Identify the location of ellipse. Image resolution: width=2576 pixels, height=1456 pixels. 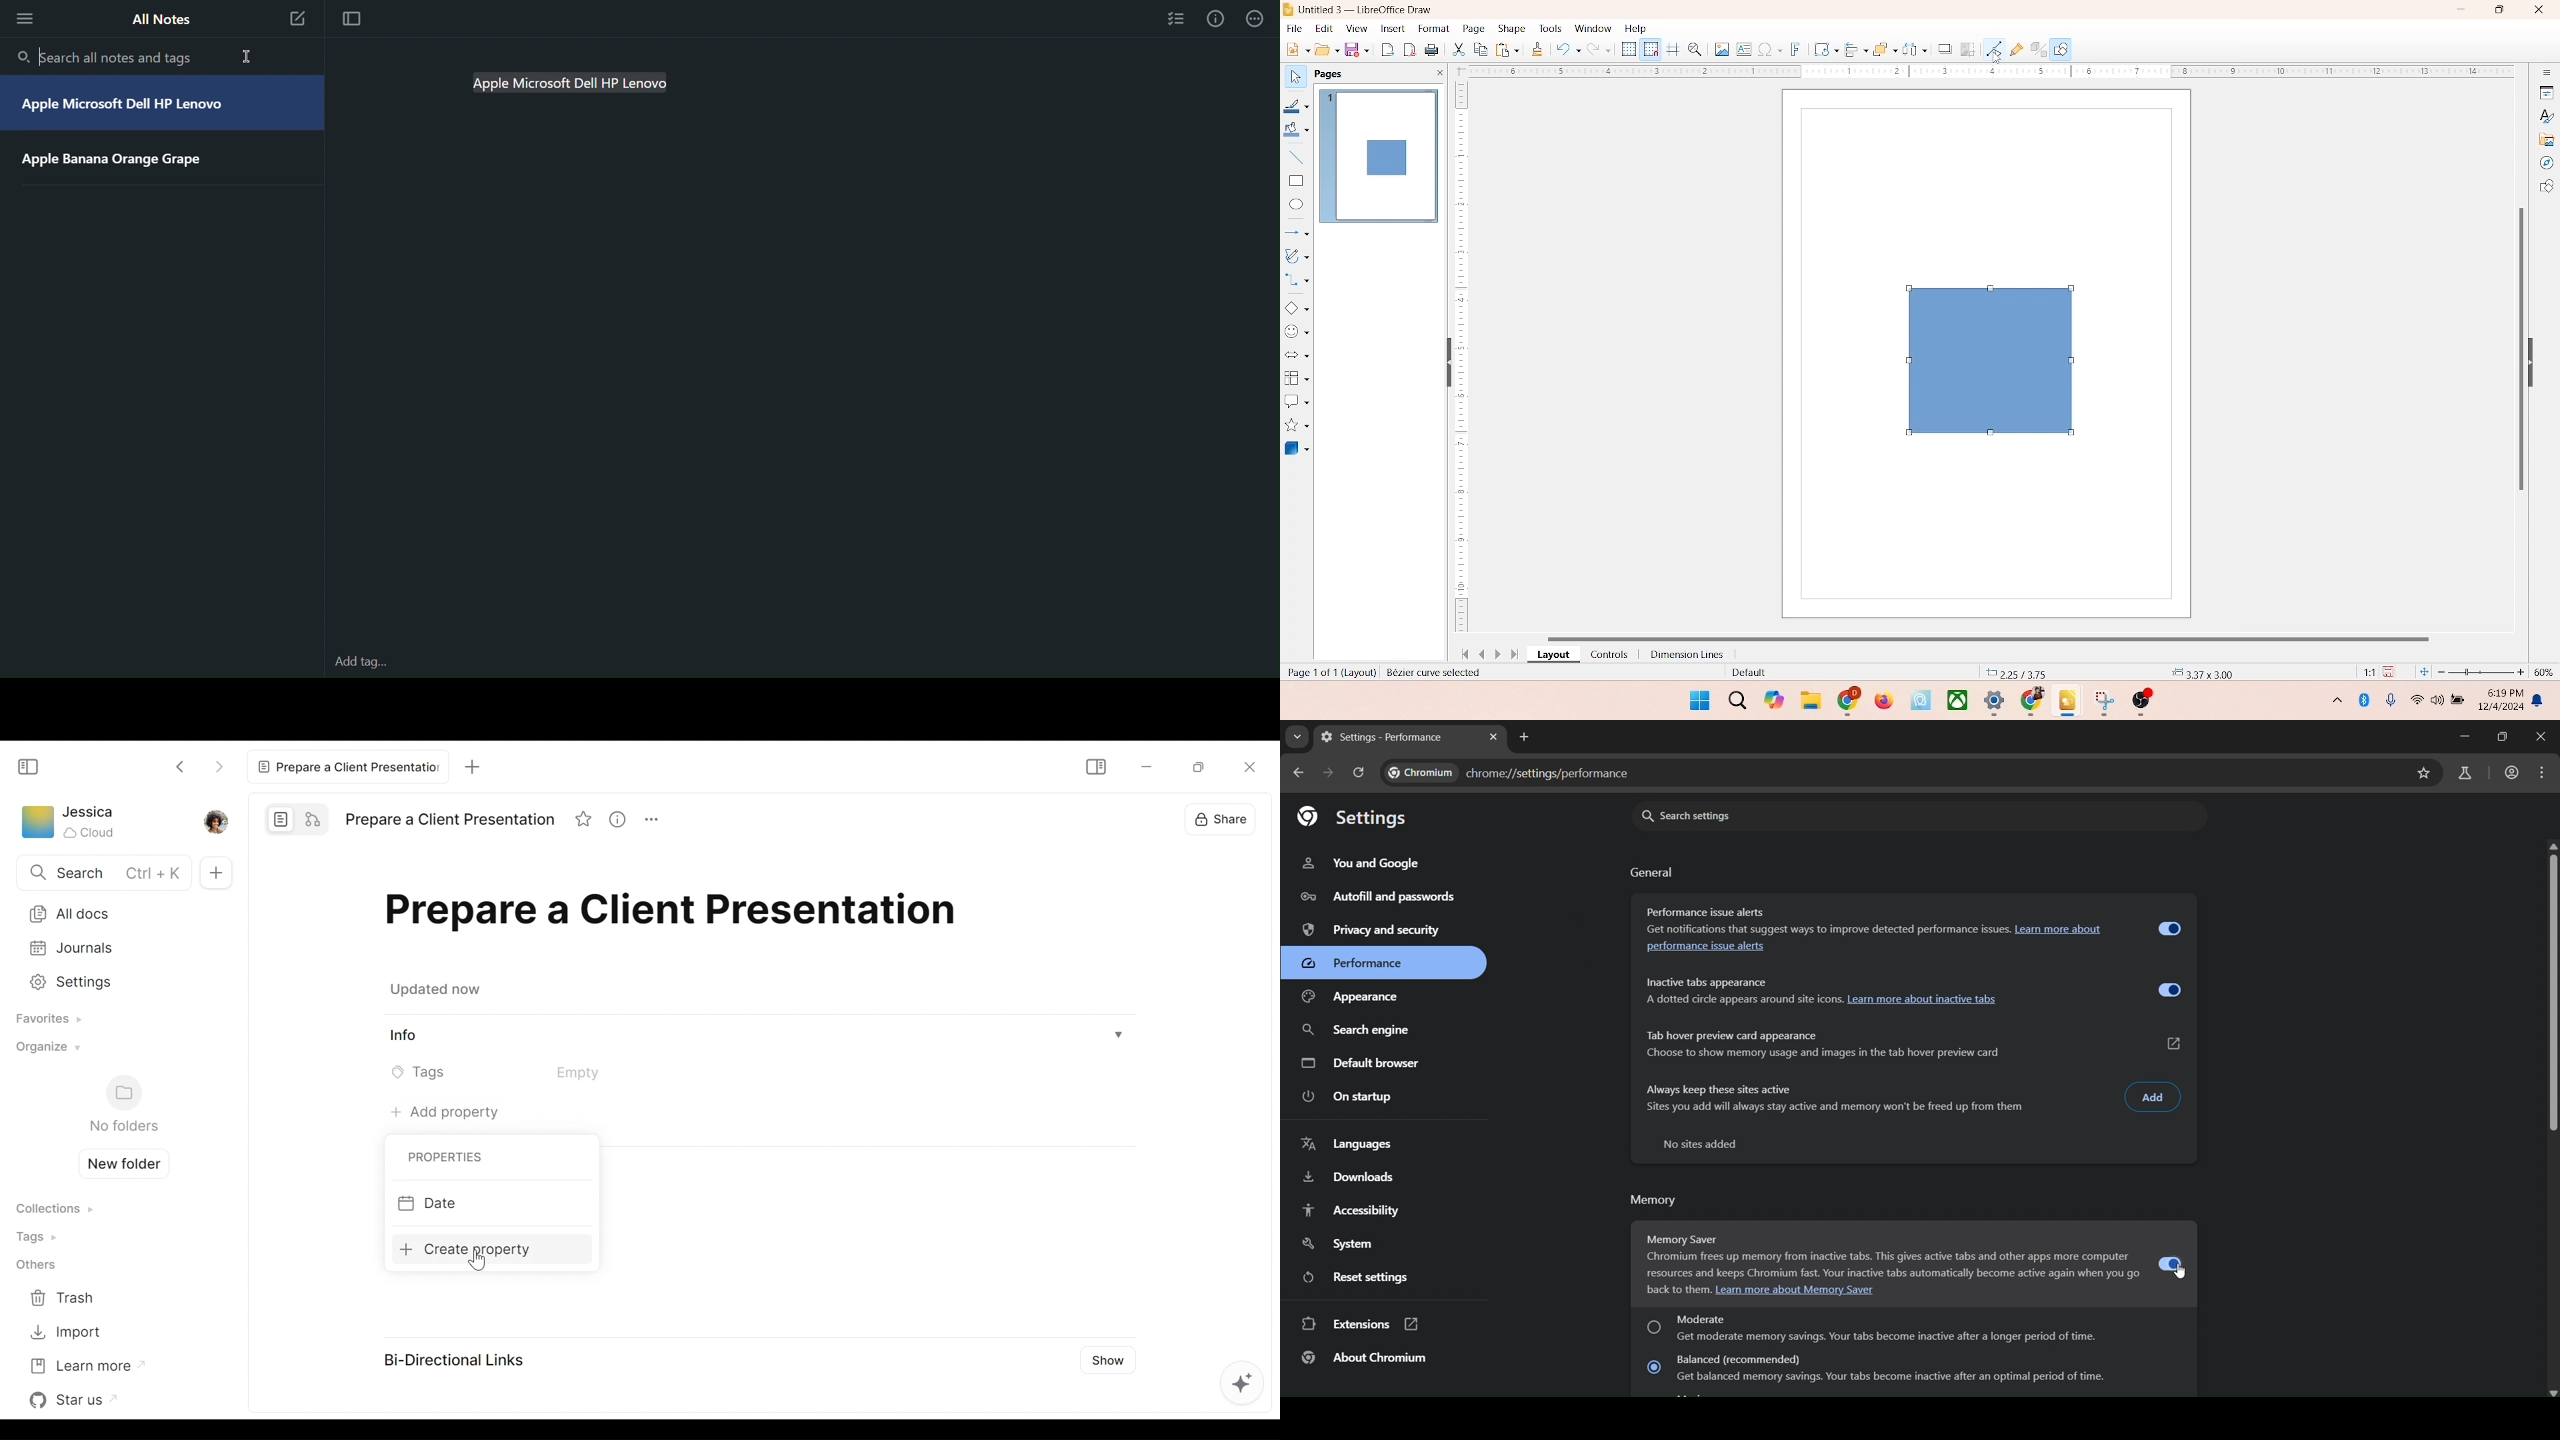
(1296, 205).